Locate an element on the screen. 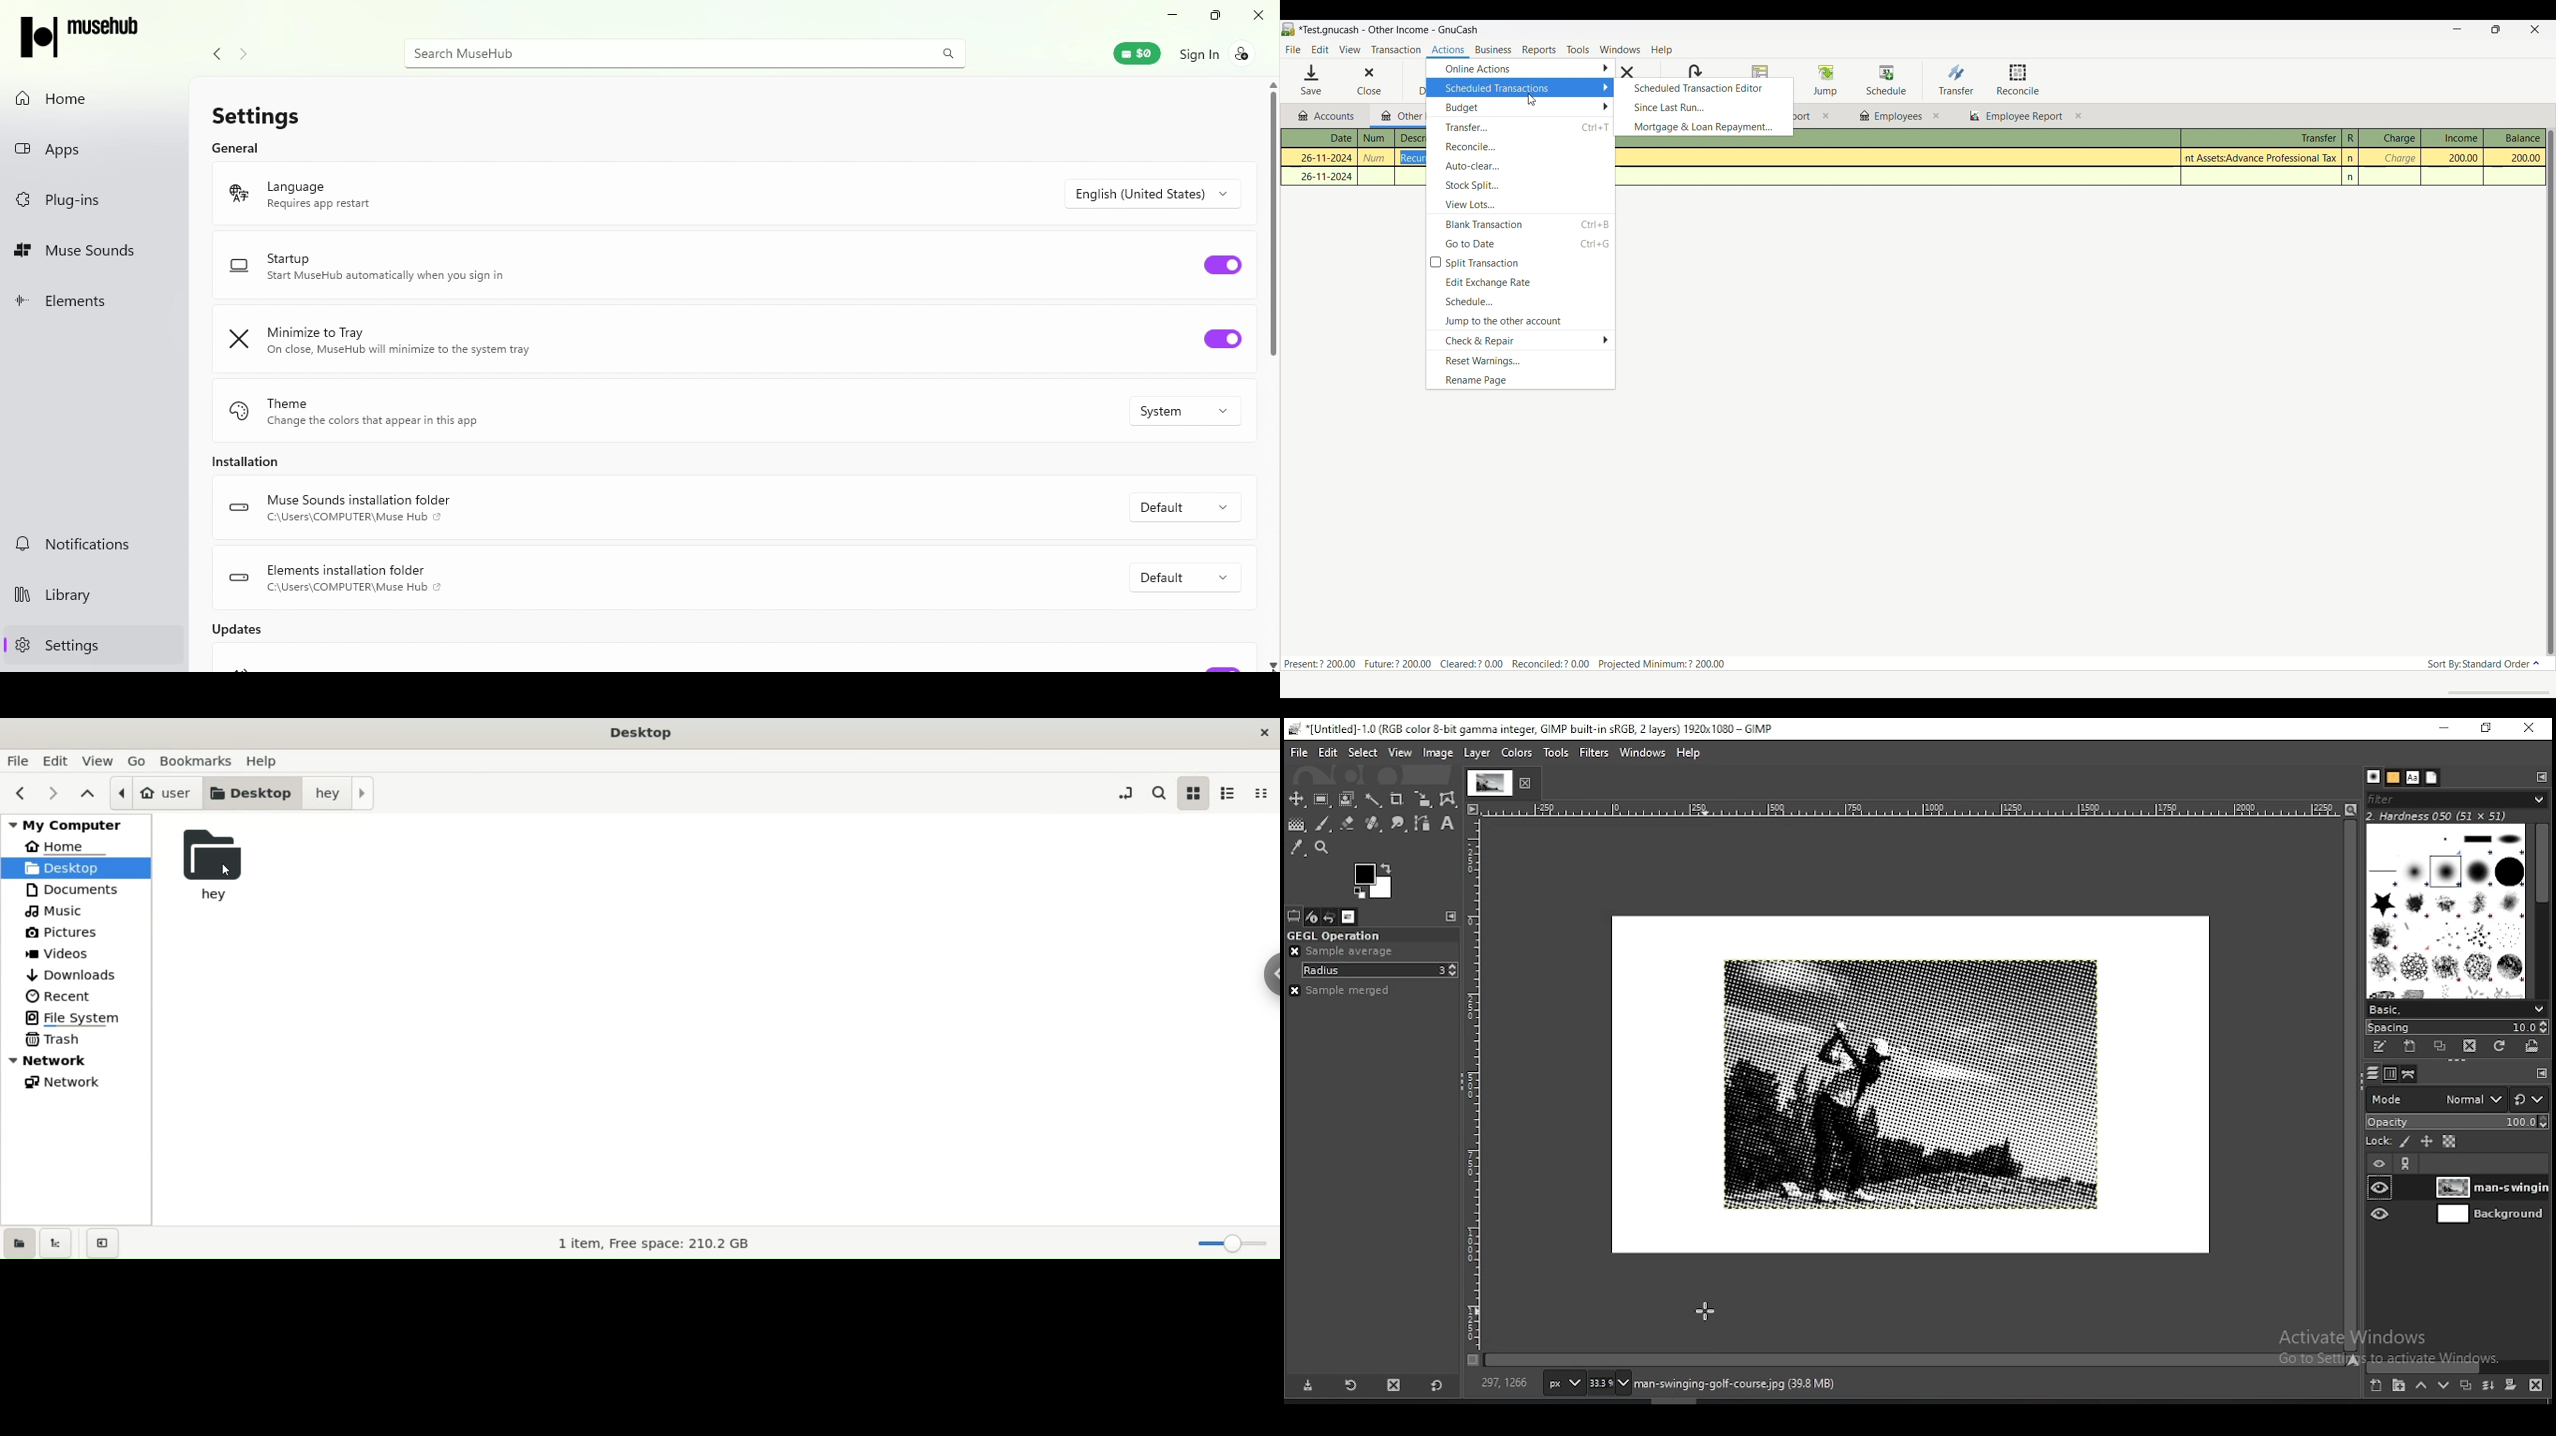  fuzzy selection tool is located at coordinates (1373, 801).